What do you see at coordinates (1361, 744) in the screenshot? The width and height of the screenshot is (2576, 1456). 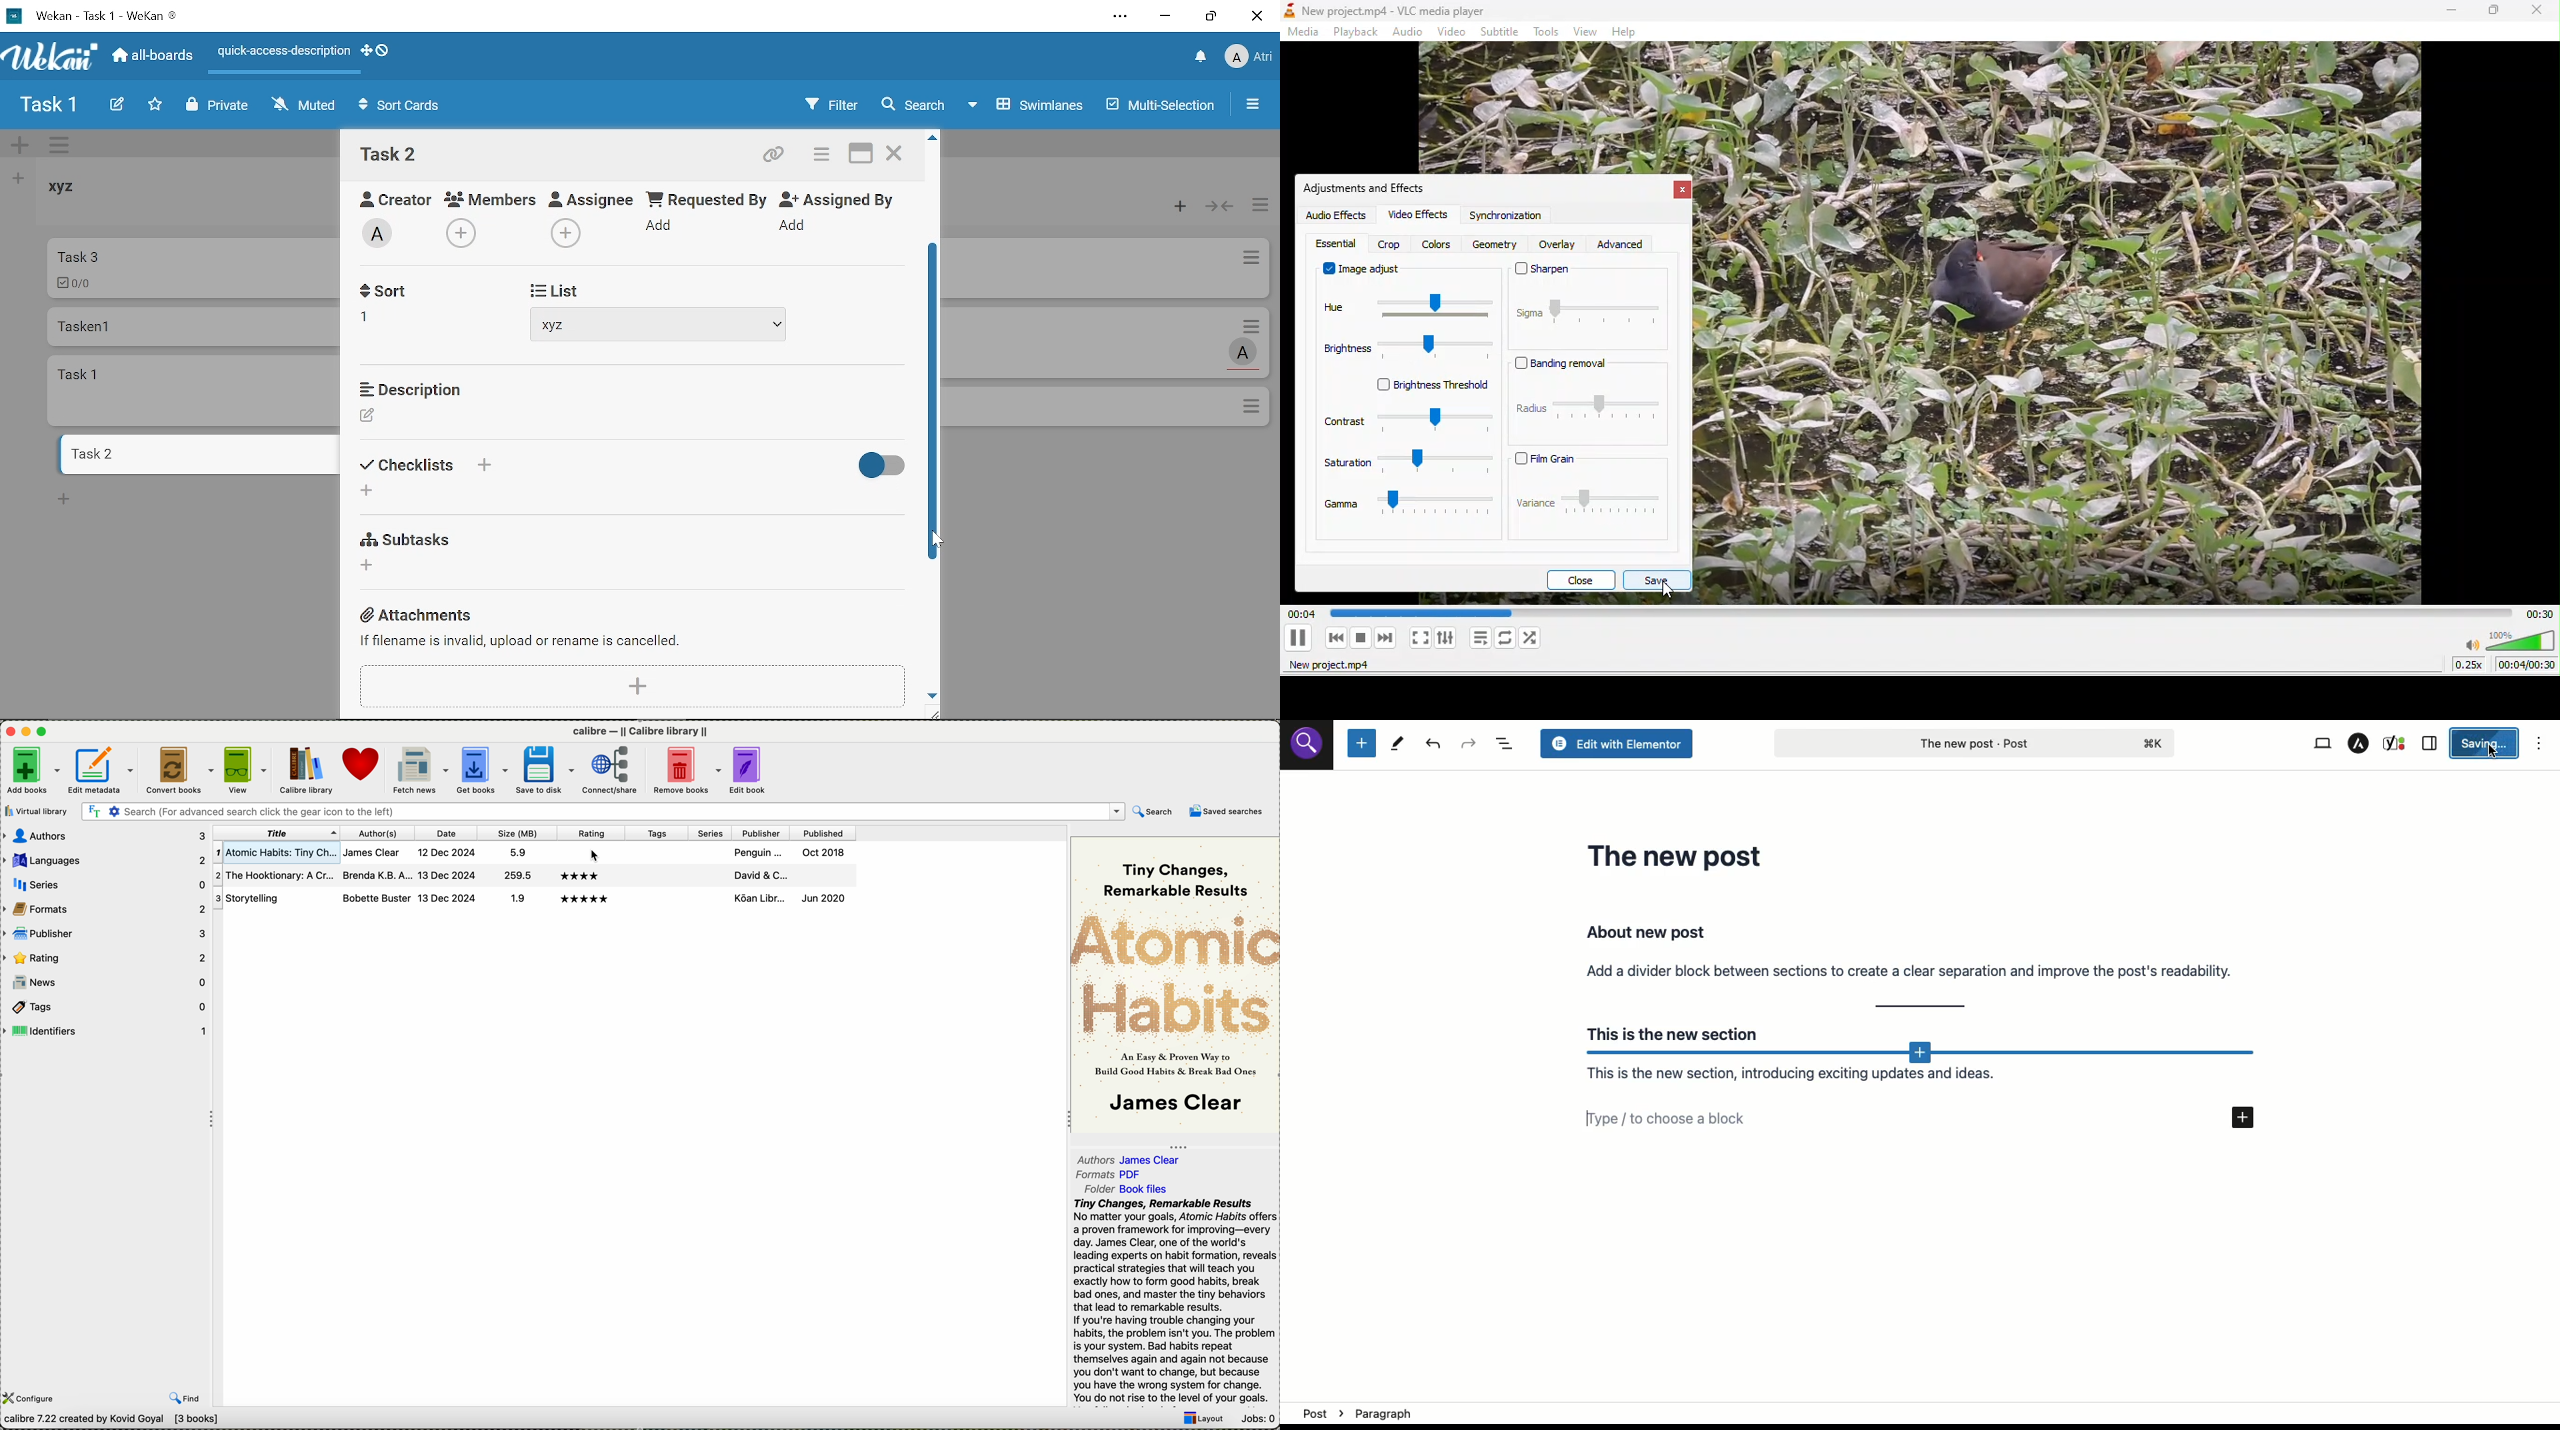 I see `New block` at bounding box center [1361, 744].